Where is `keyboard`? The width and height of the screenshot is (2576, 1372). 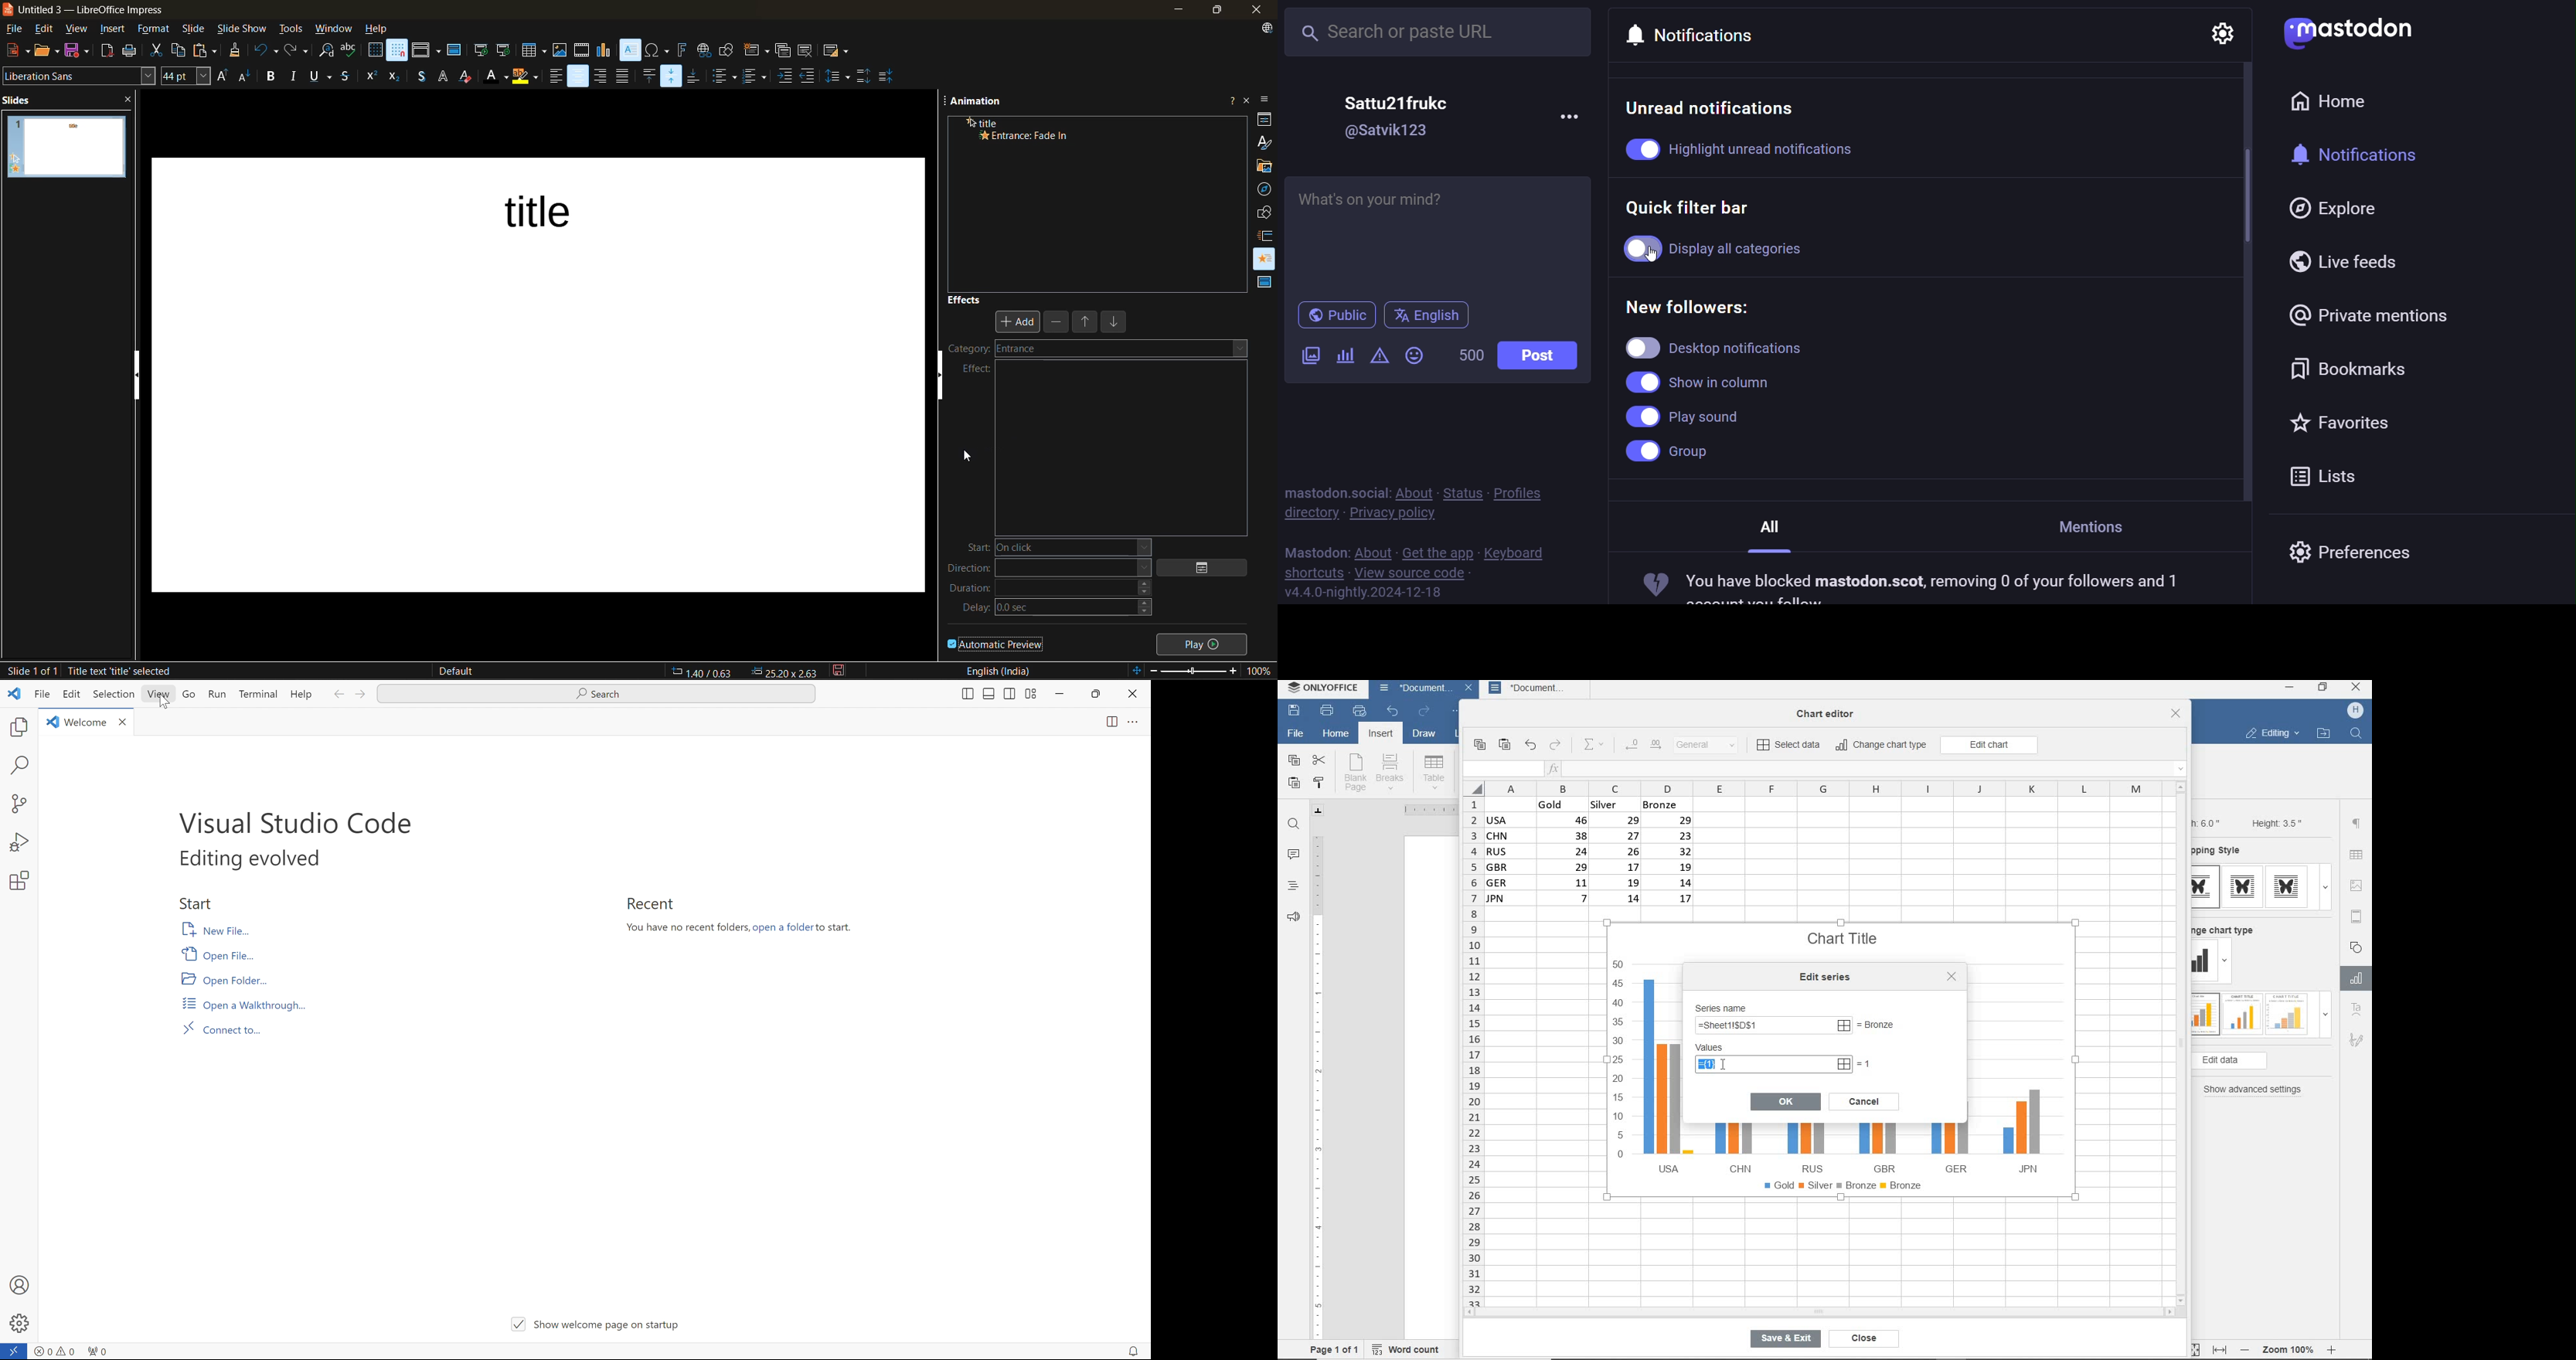 keyboard is located at coordinates (1517, 553).